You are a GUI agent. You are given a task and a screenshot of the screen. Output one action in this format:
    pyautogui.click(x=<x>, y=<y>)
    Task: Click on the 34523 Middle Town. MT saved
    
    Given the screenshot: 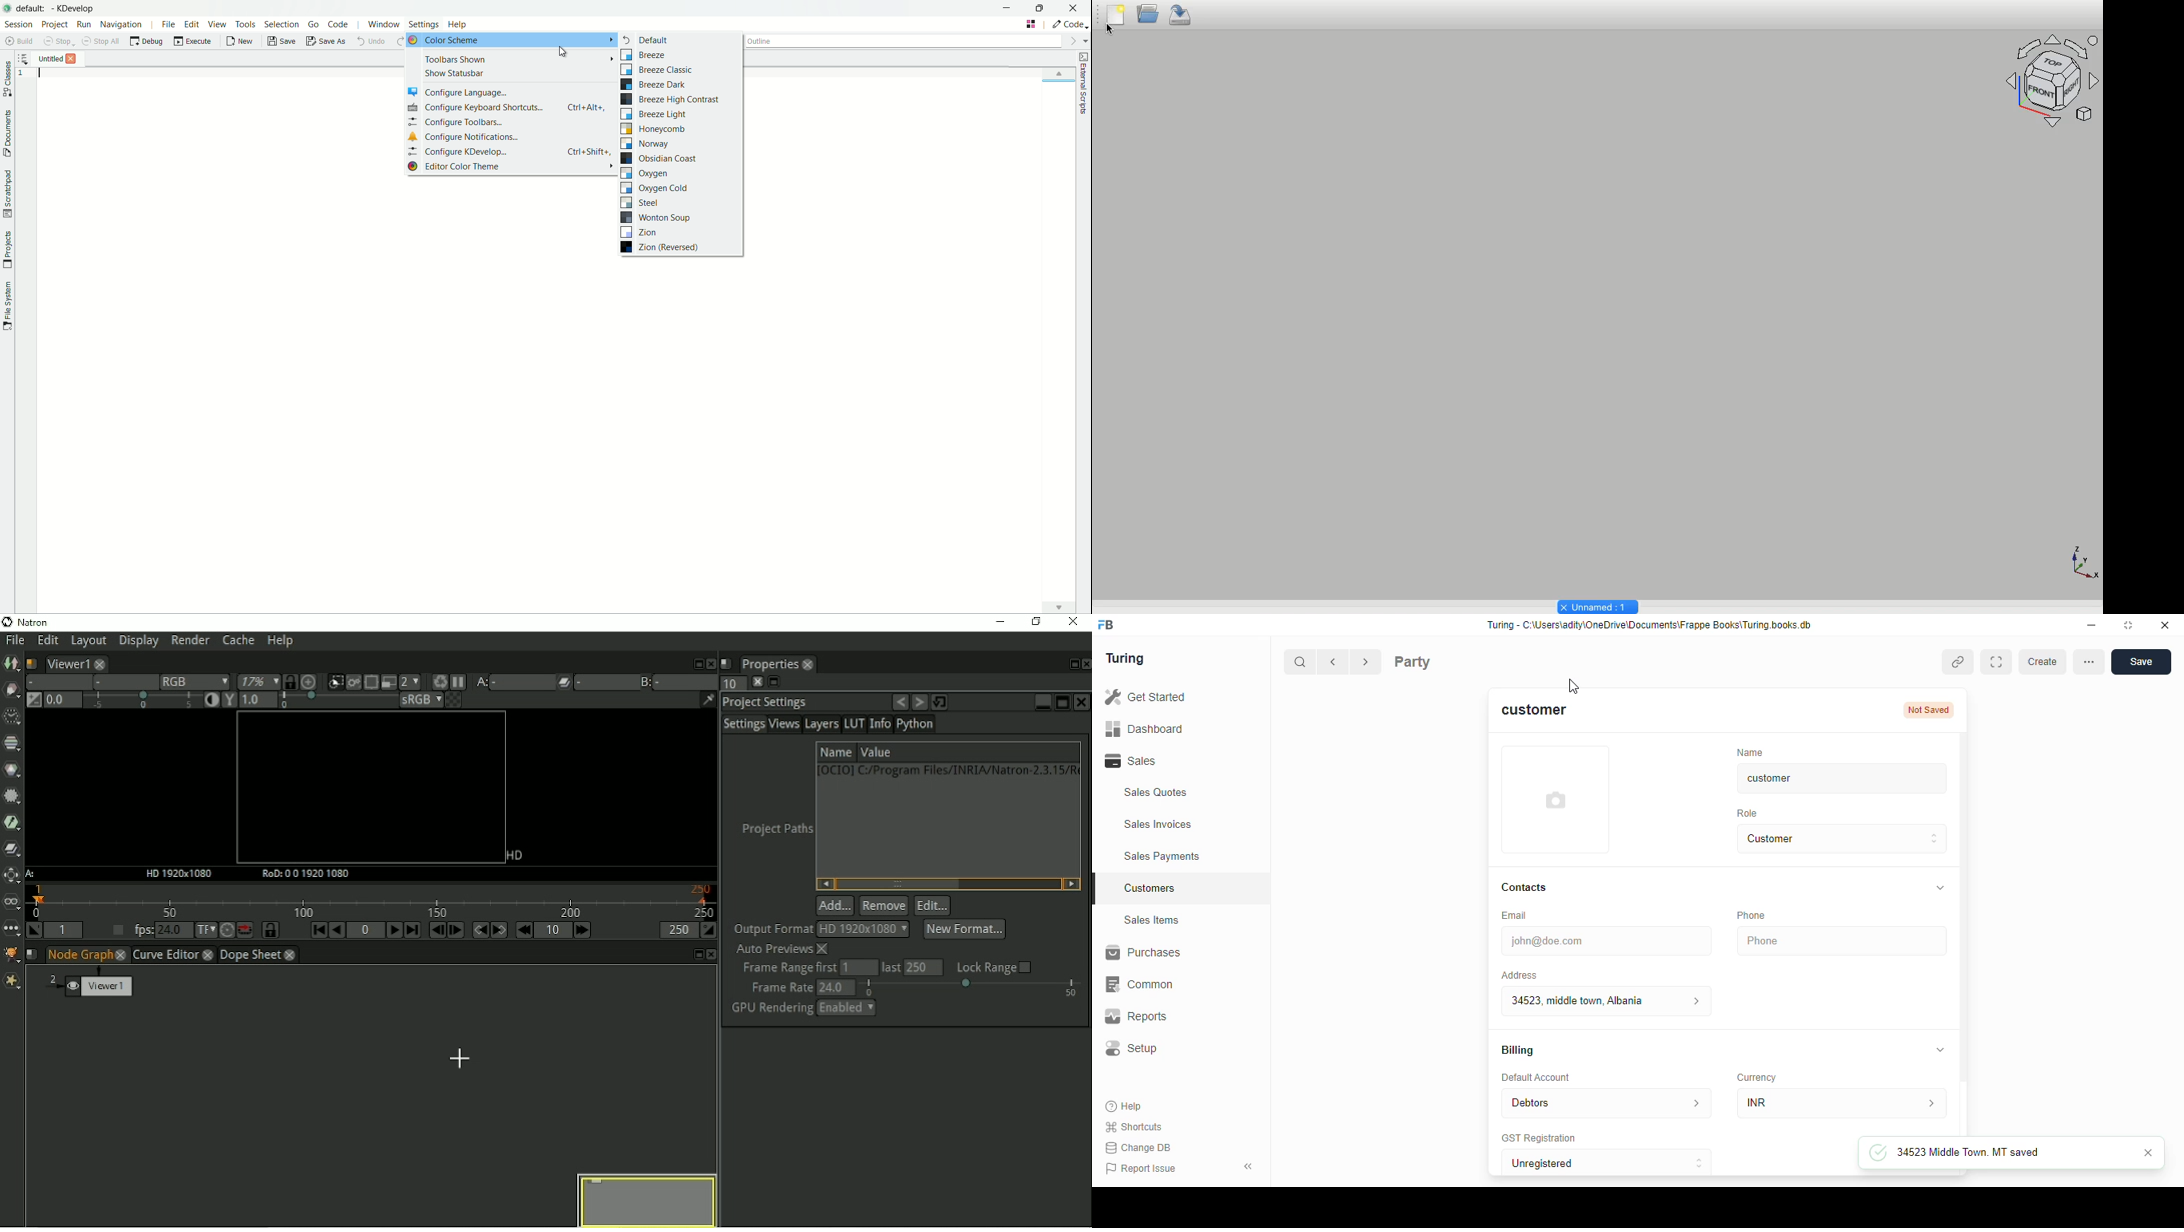 What is the action you would take?
    pyautogui.click(x=1979, y=1156)
    